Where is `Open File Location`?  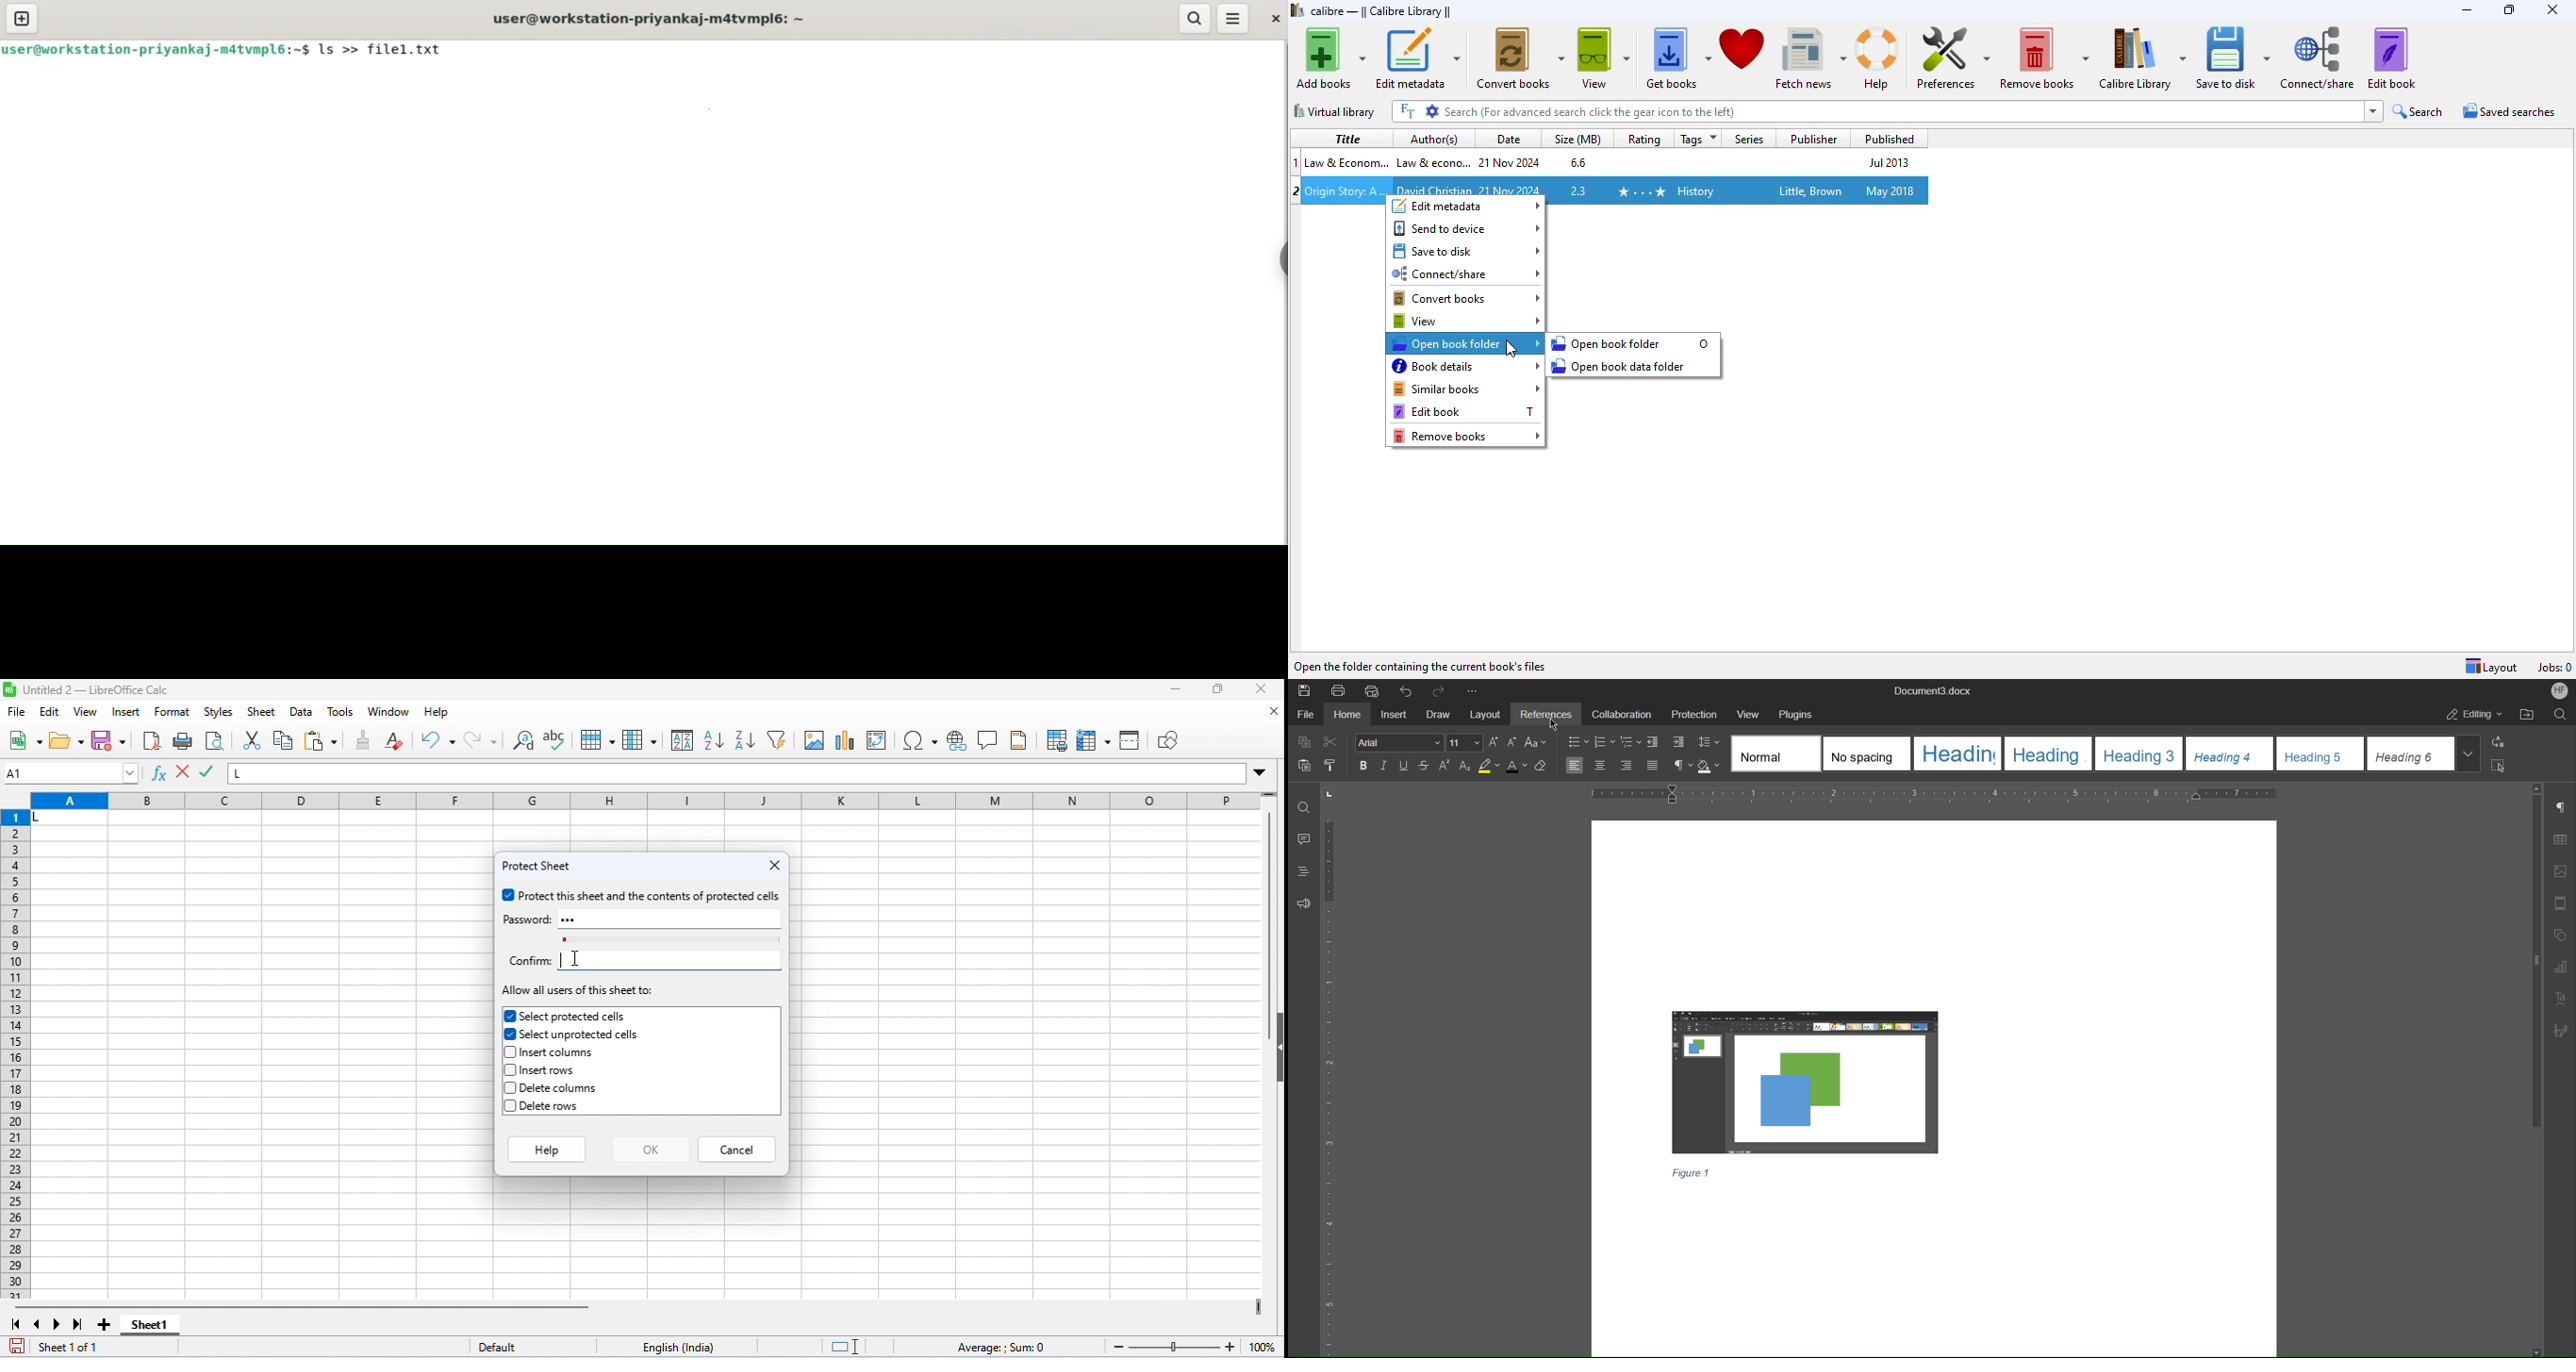 Open File Location is located at coordinates (2532, 715).